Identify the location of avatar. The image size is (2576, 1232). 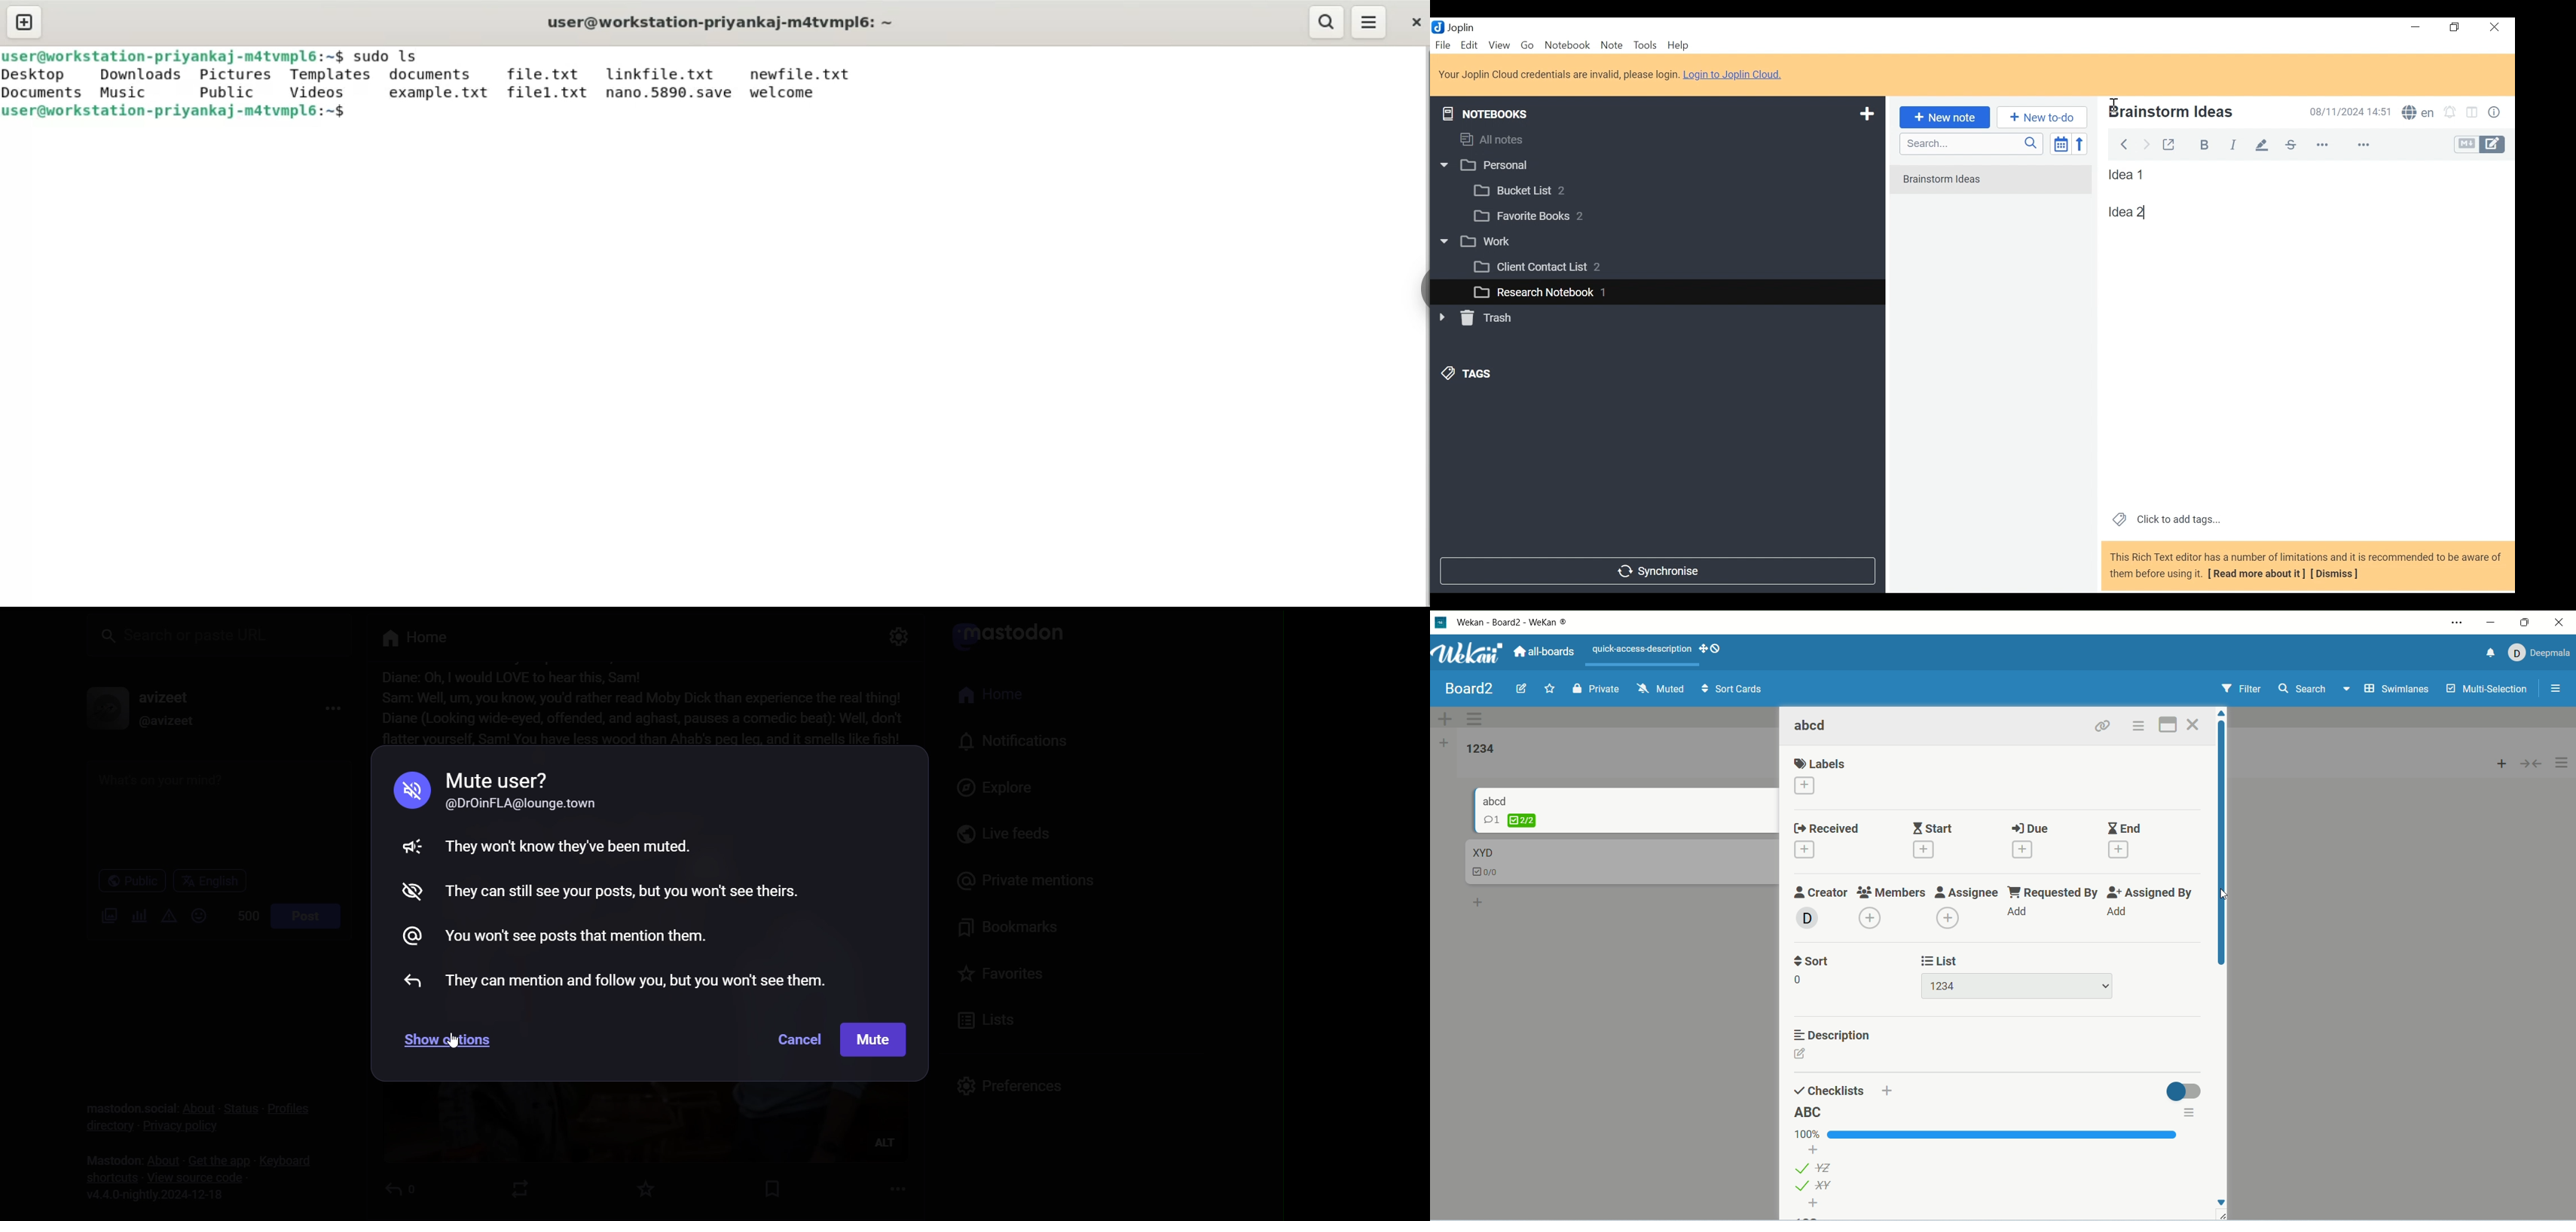
(1807, 916).